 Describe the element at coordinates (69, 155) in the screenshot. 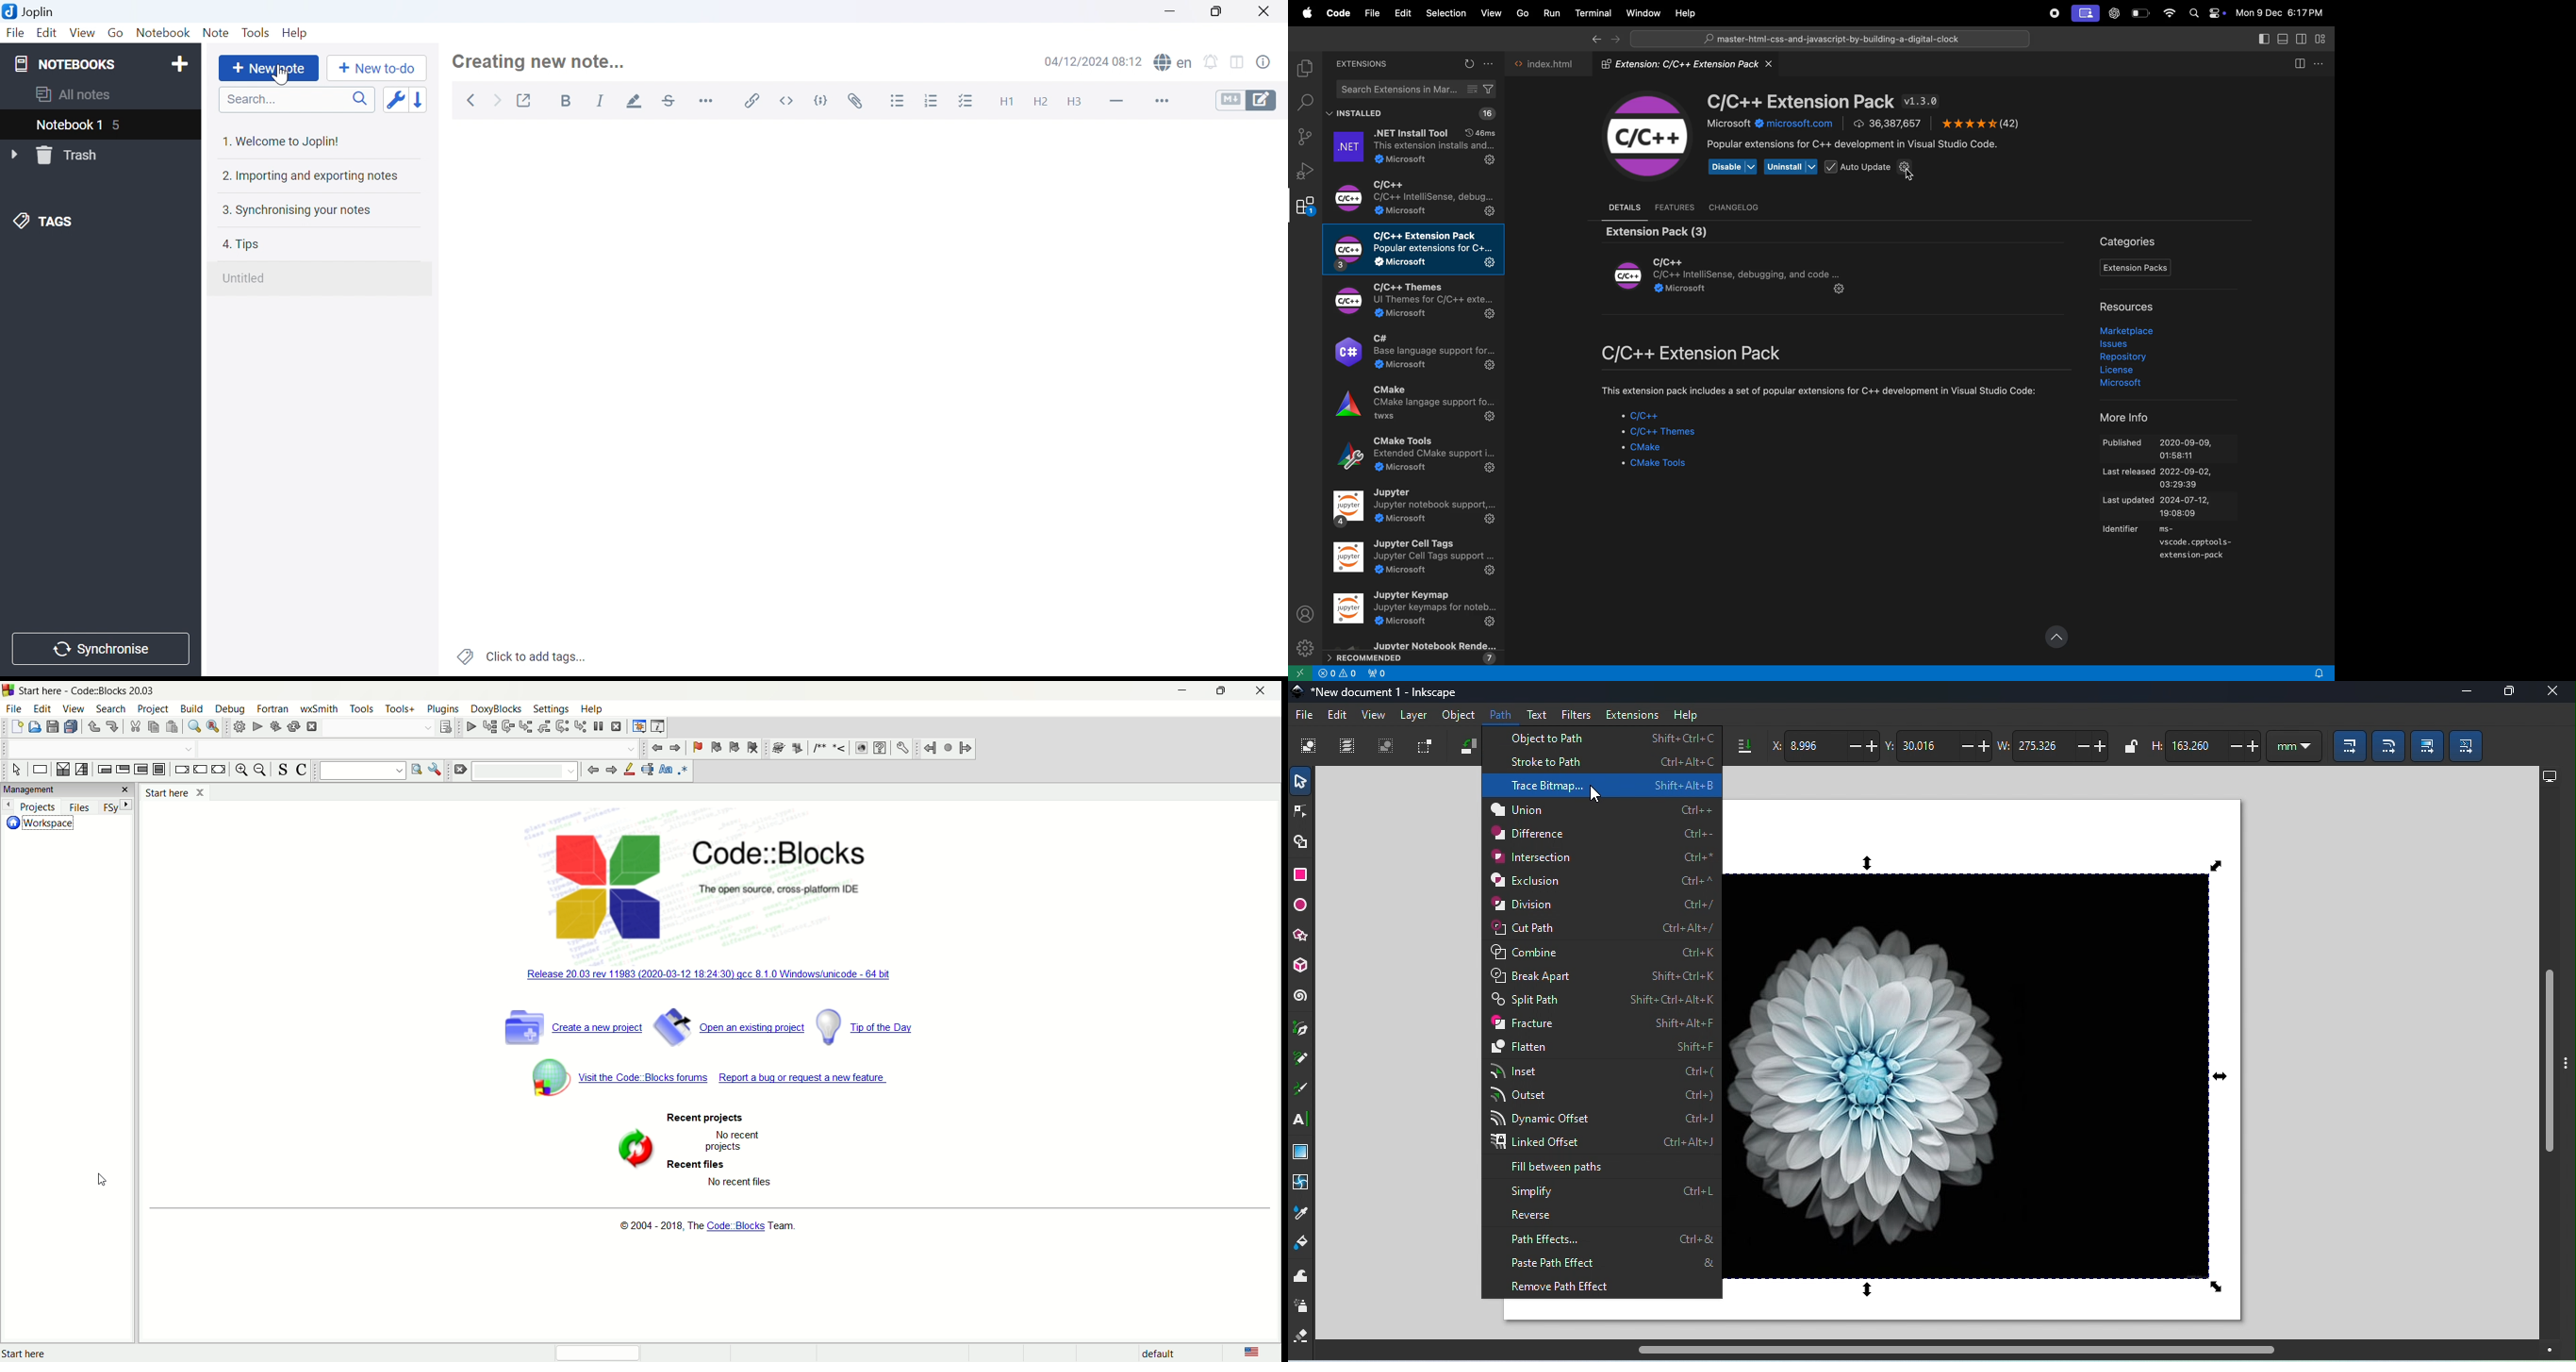

I see `Trash` at that location.